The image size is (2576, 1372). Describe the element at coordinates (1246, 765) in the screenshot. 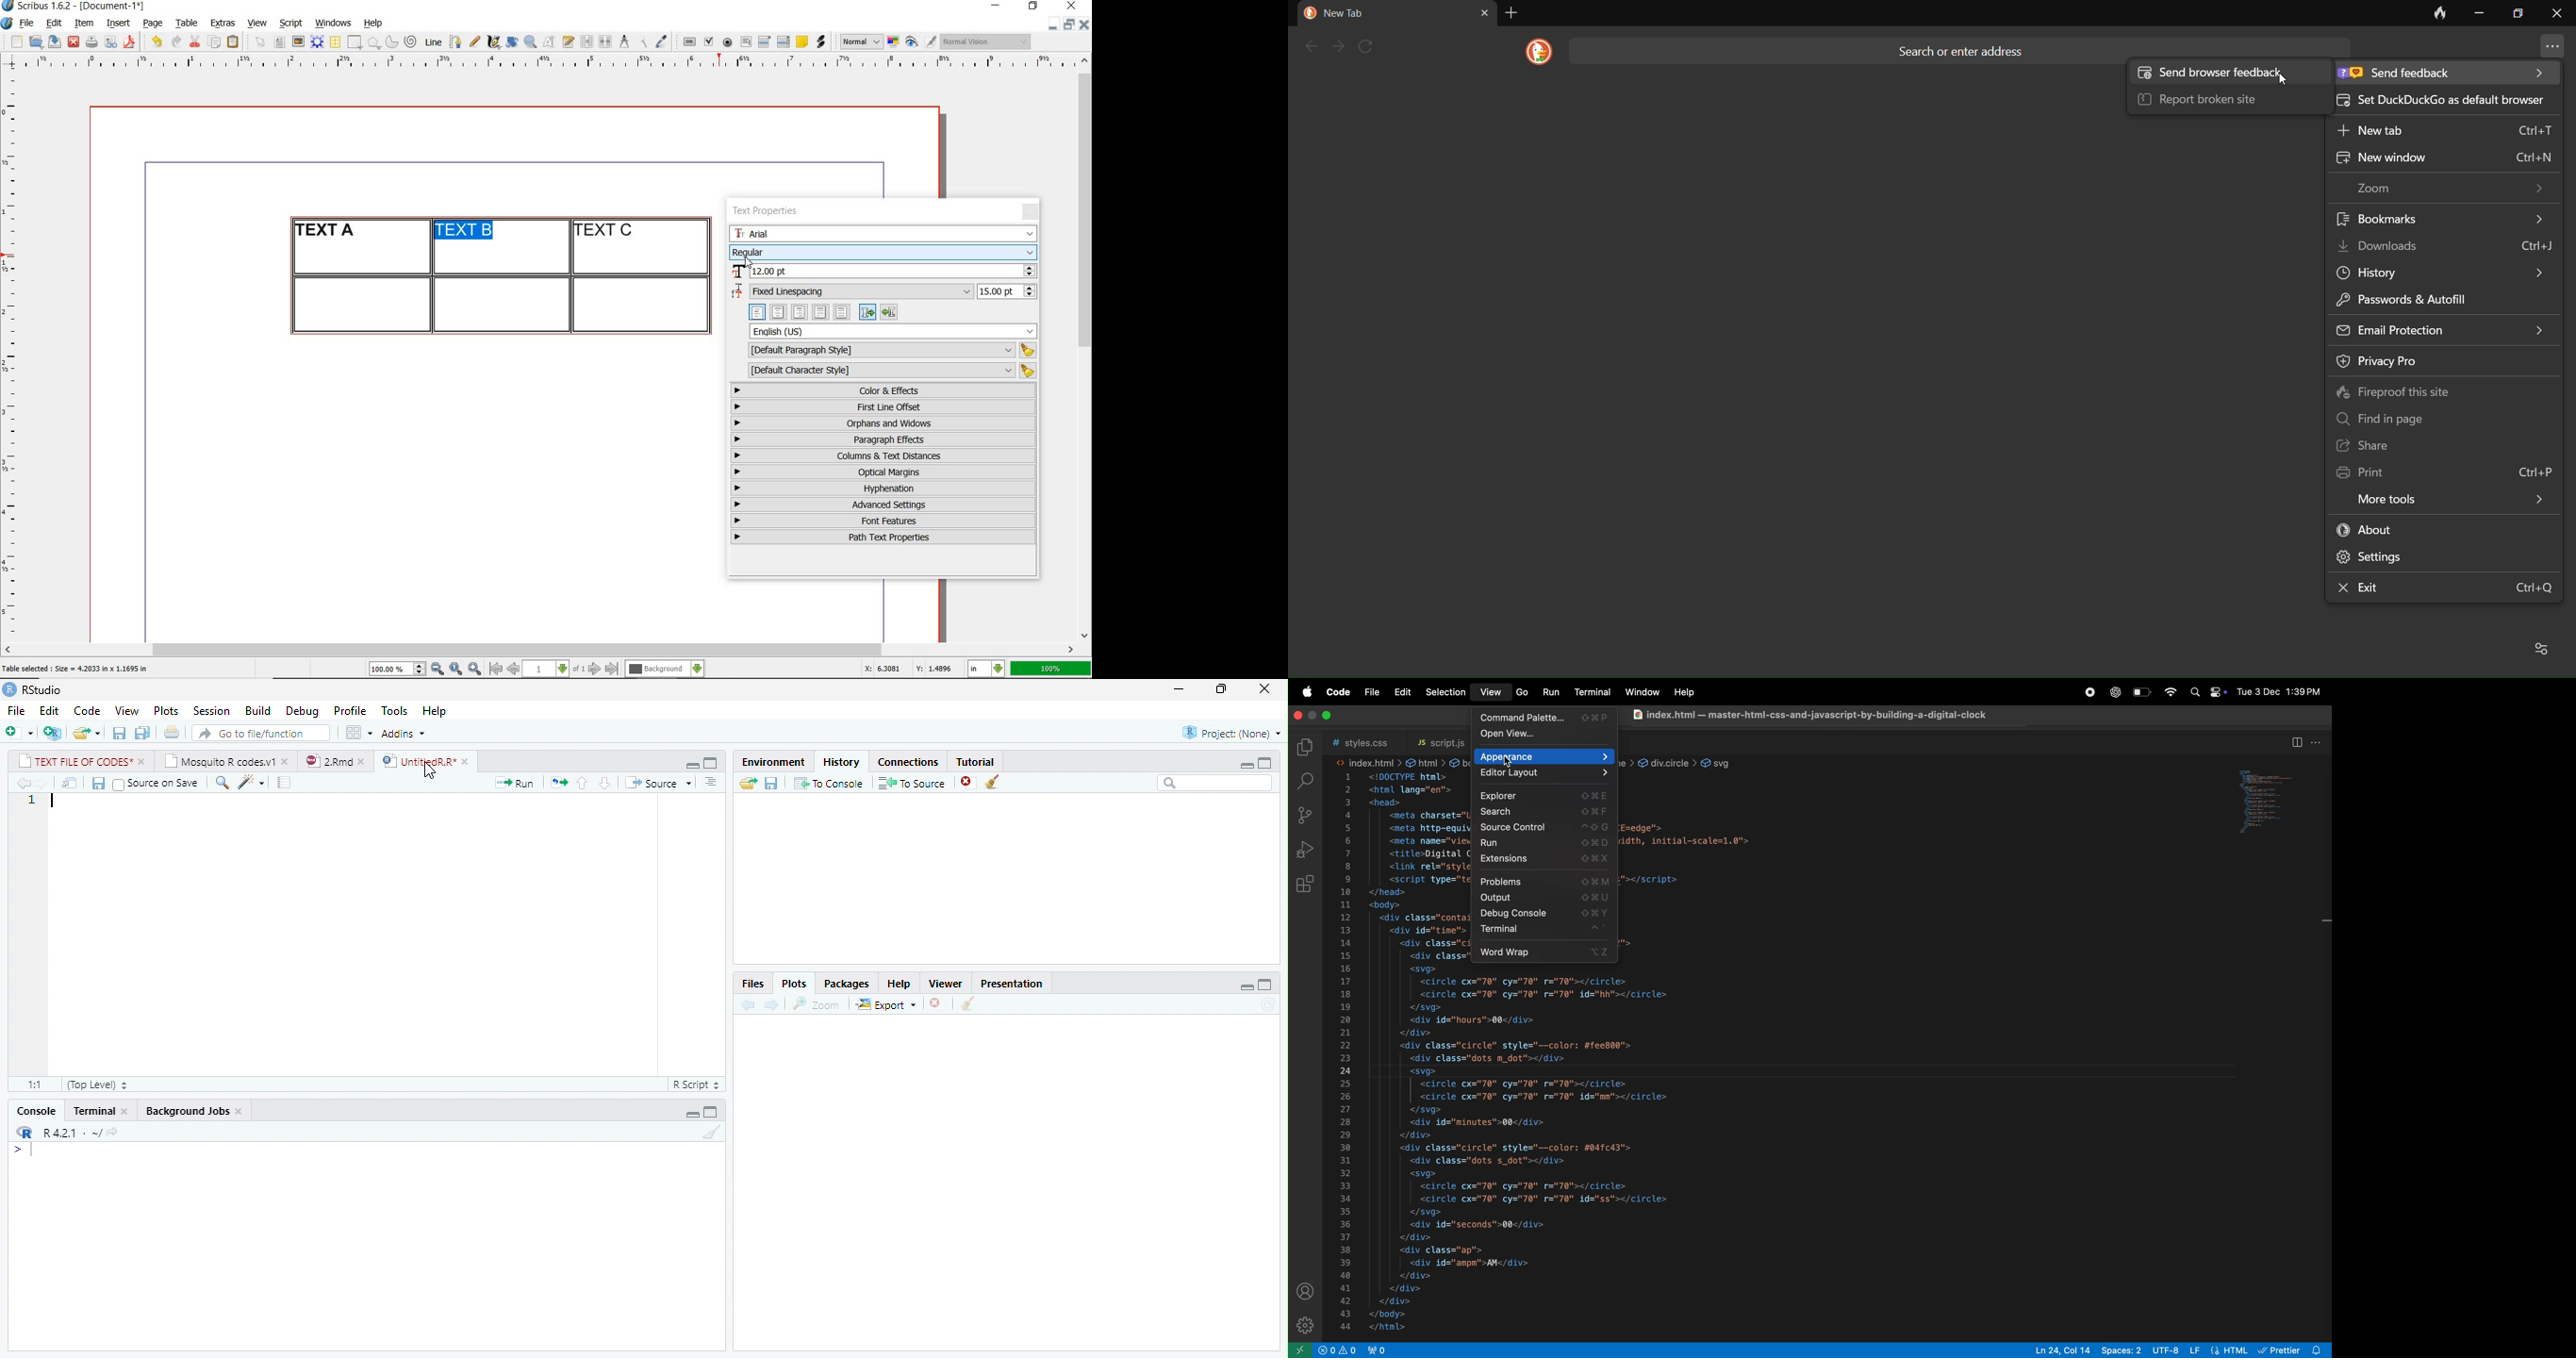

I see `minimize` at that location.